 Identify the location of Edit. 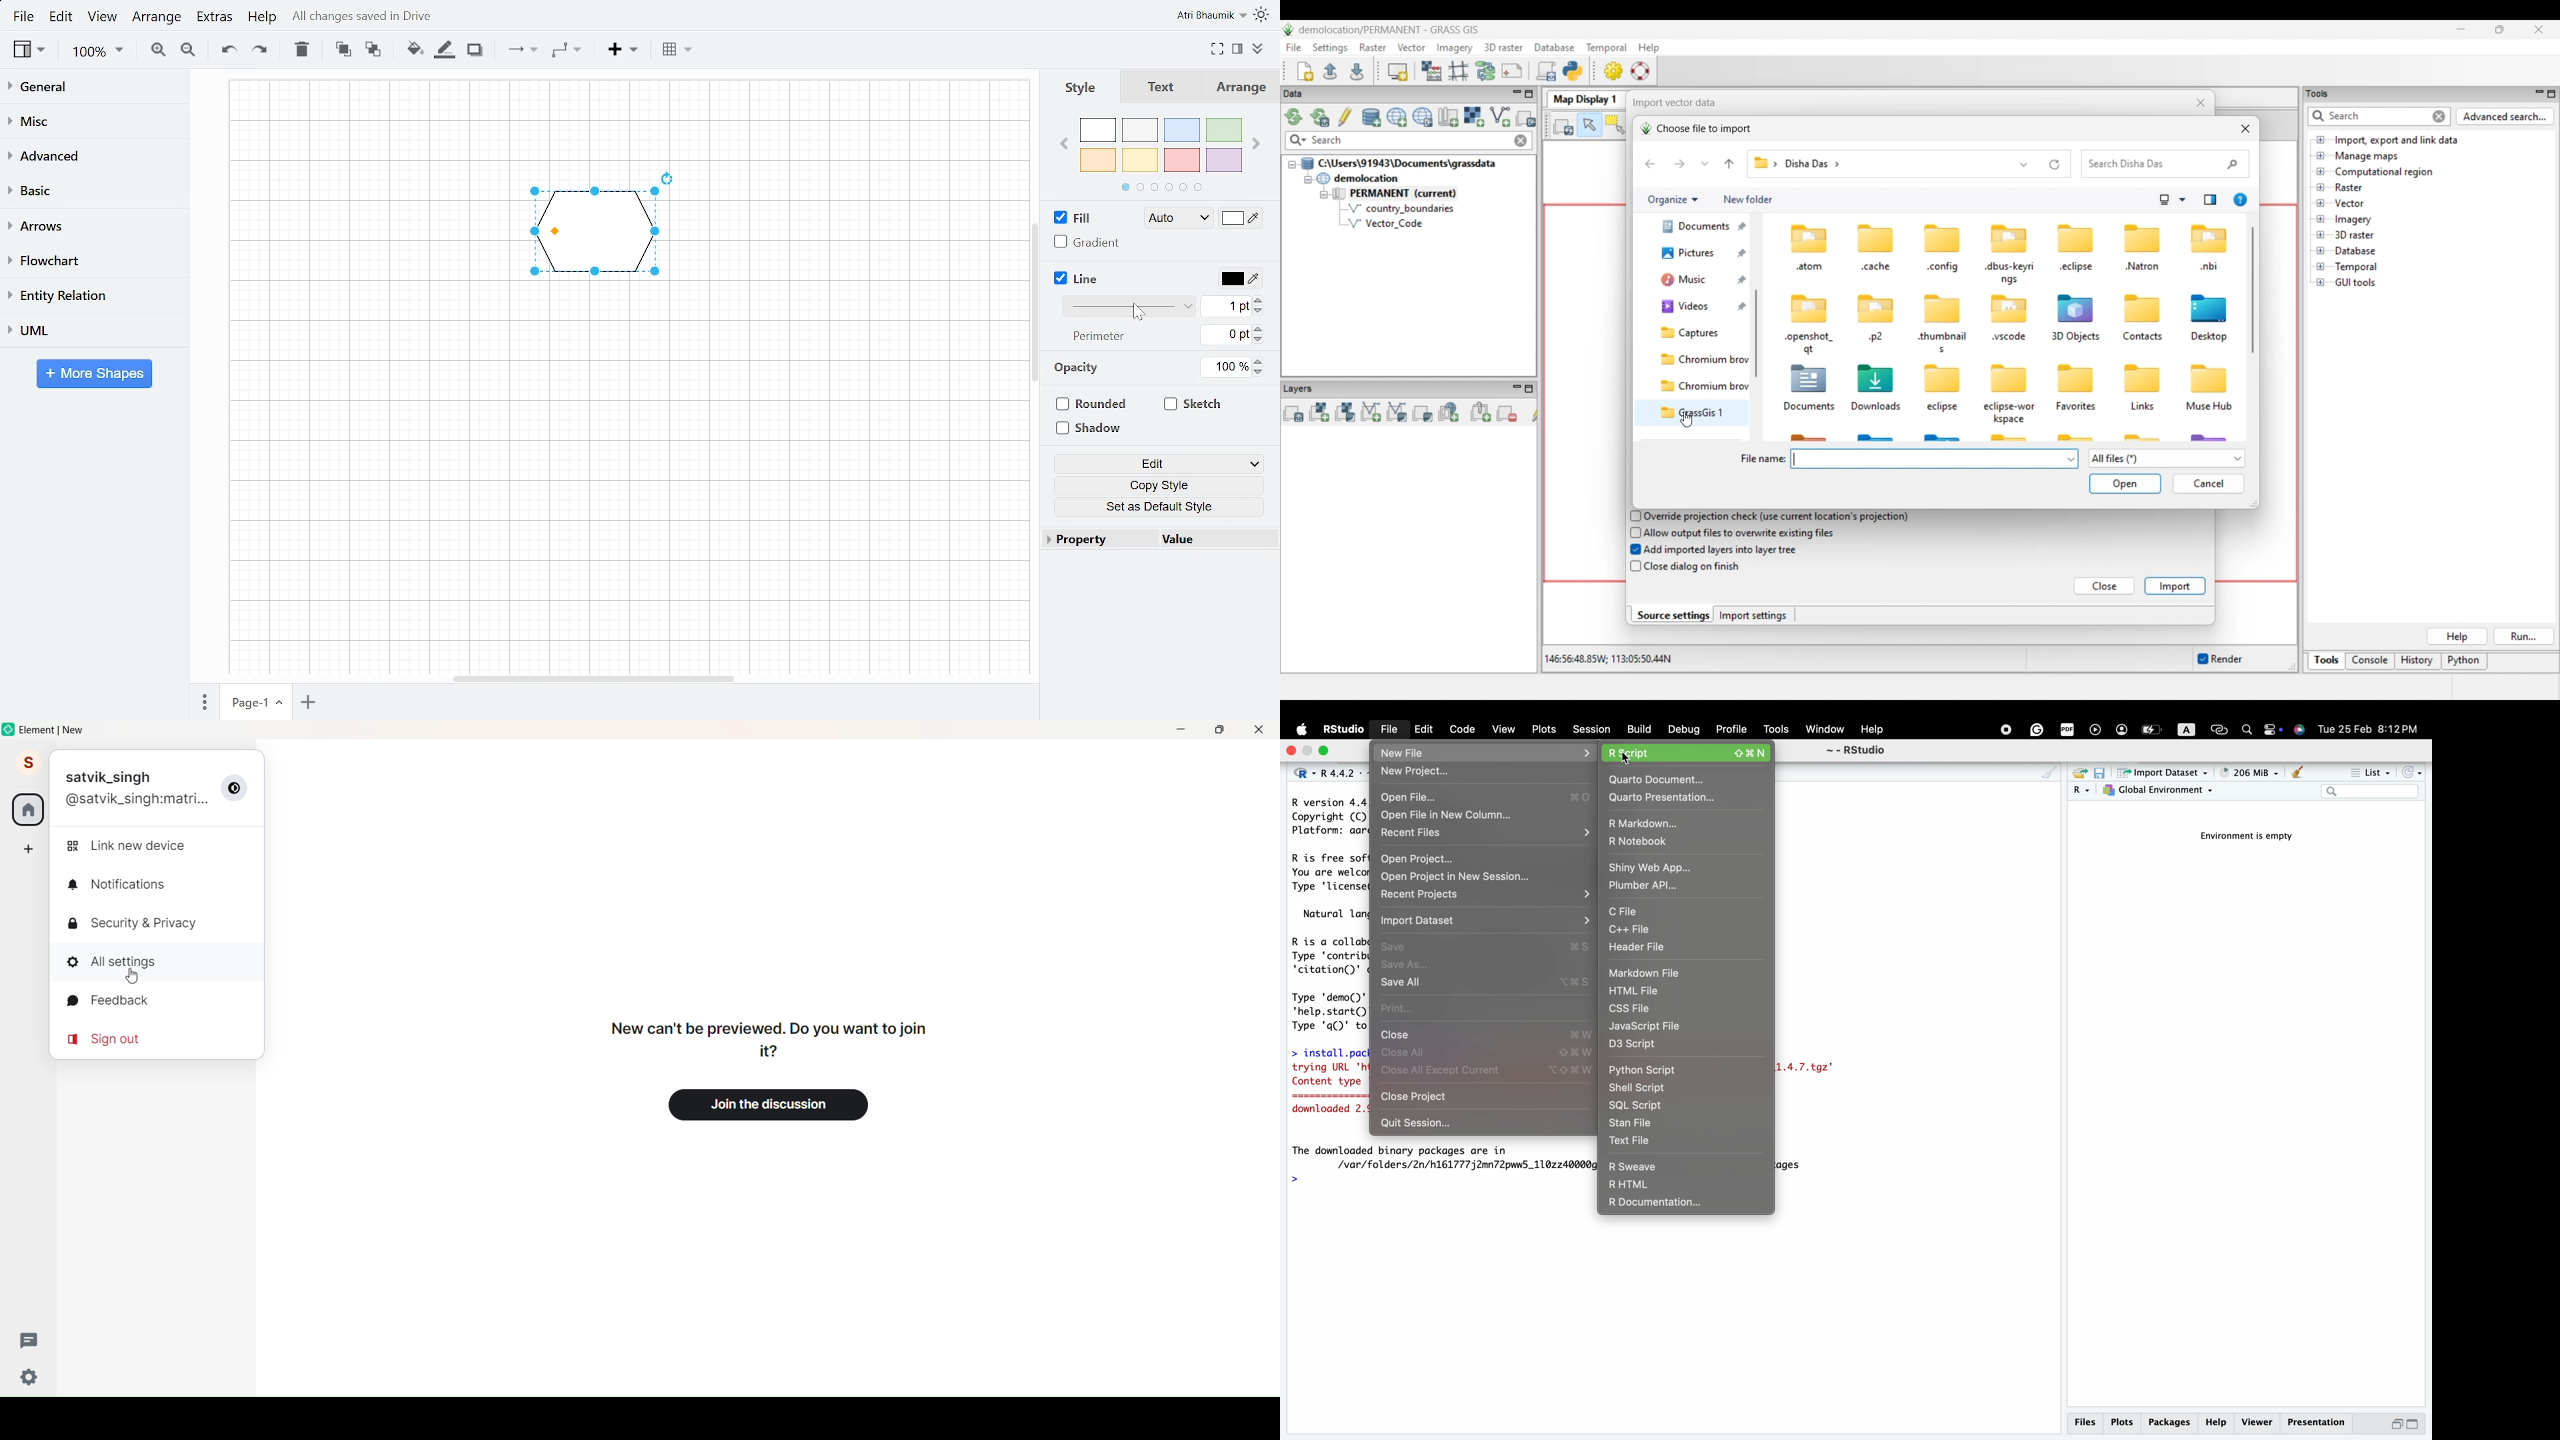
(61, 19).